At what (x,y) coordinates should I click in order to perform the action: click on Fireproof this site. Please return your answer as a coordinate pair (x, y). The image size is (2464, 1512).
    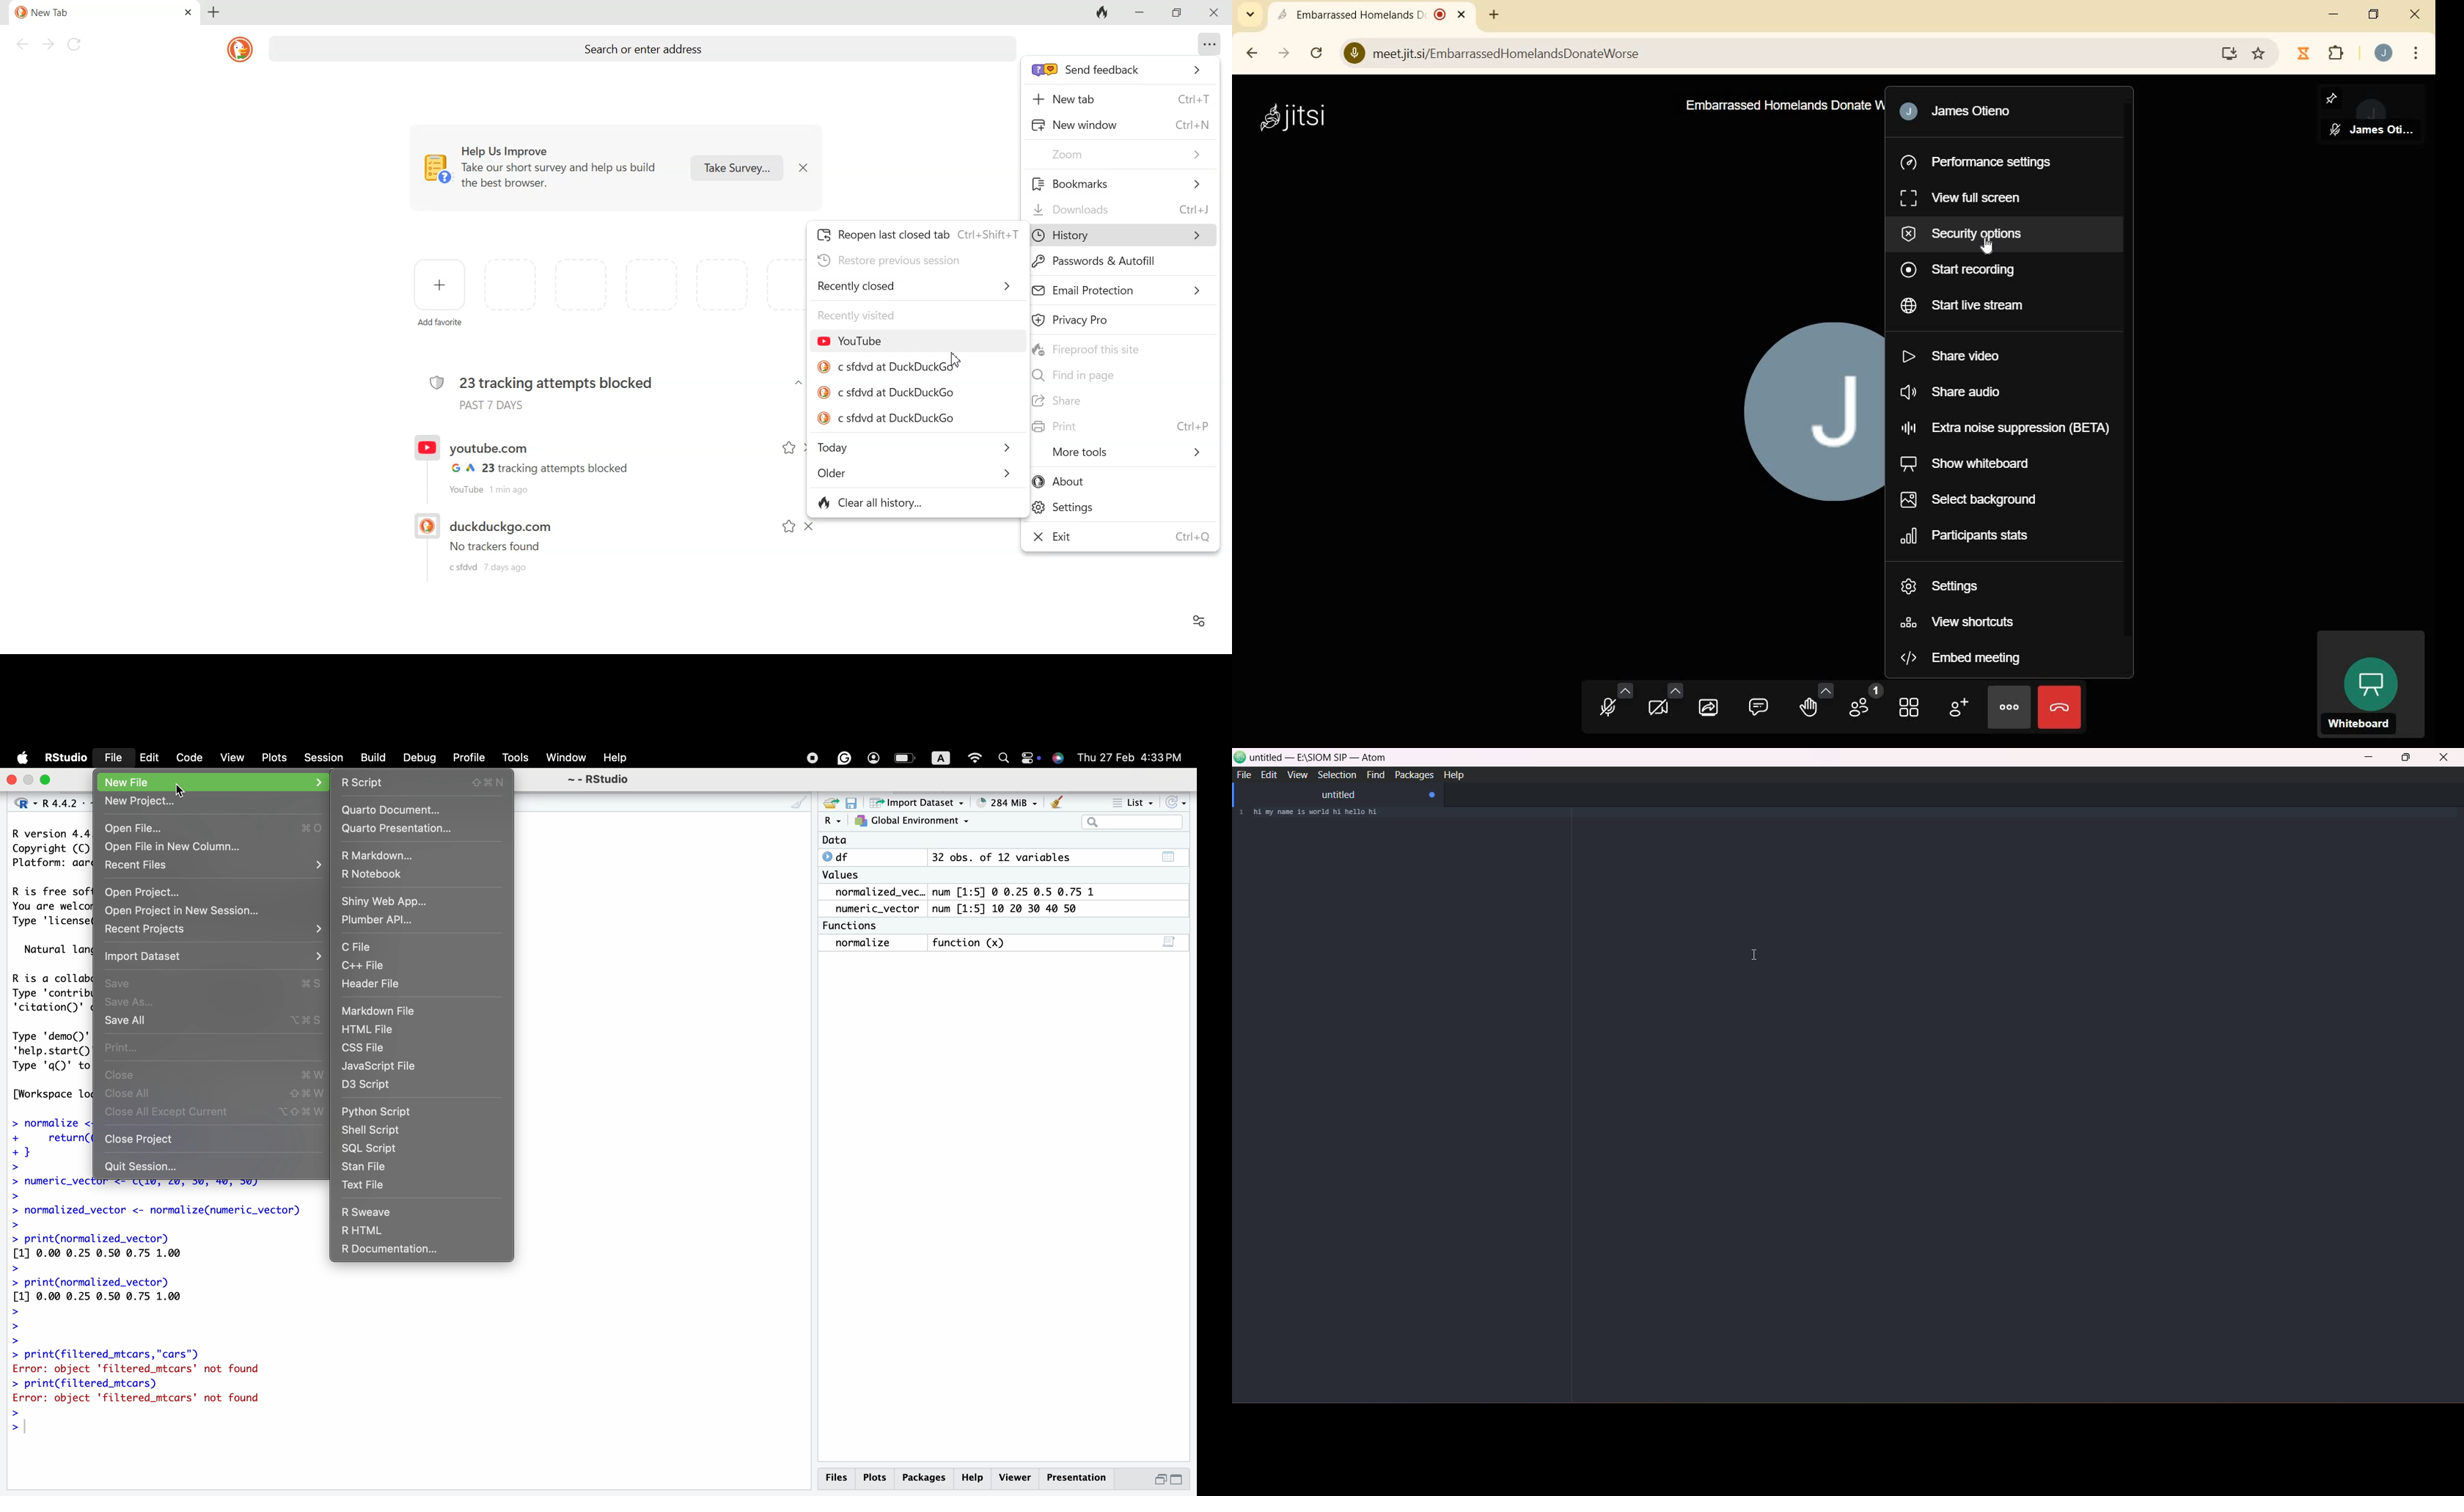
    Looking at the image, I should click on (1121, 348).